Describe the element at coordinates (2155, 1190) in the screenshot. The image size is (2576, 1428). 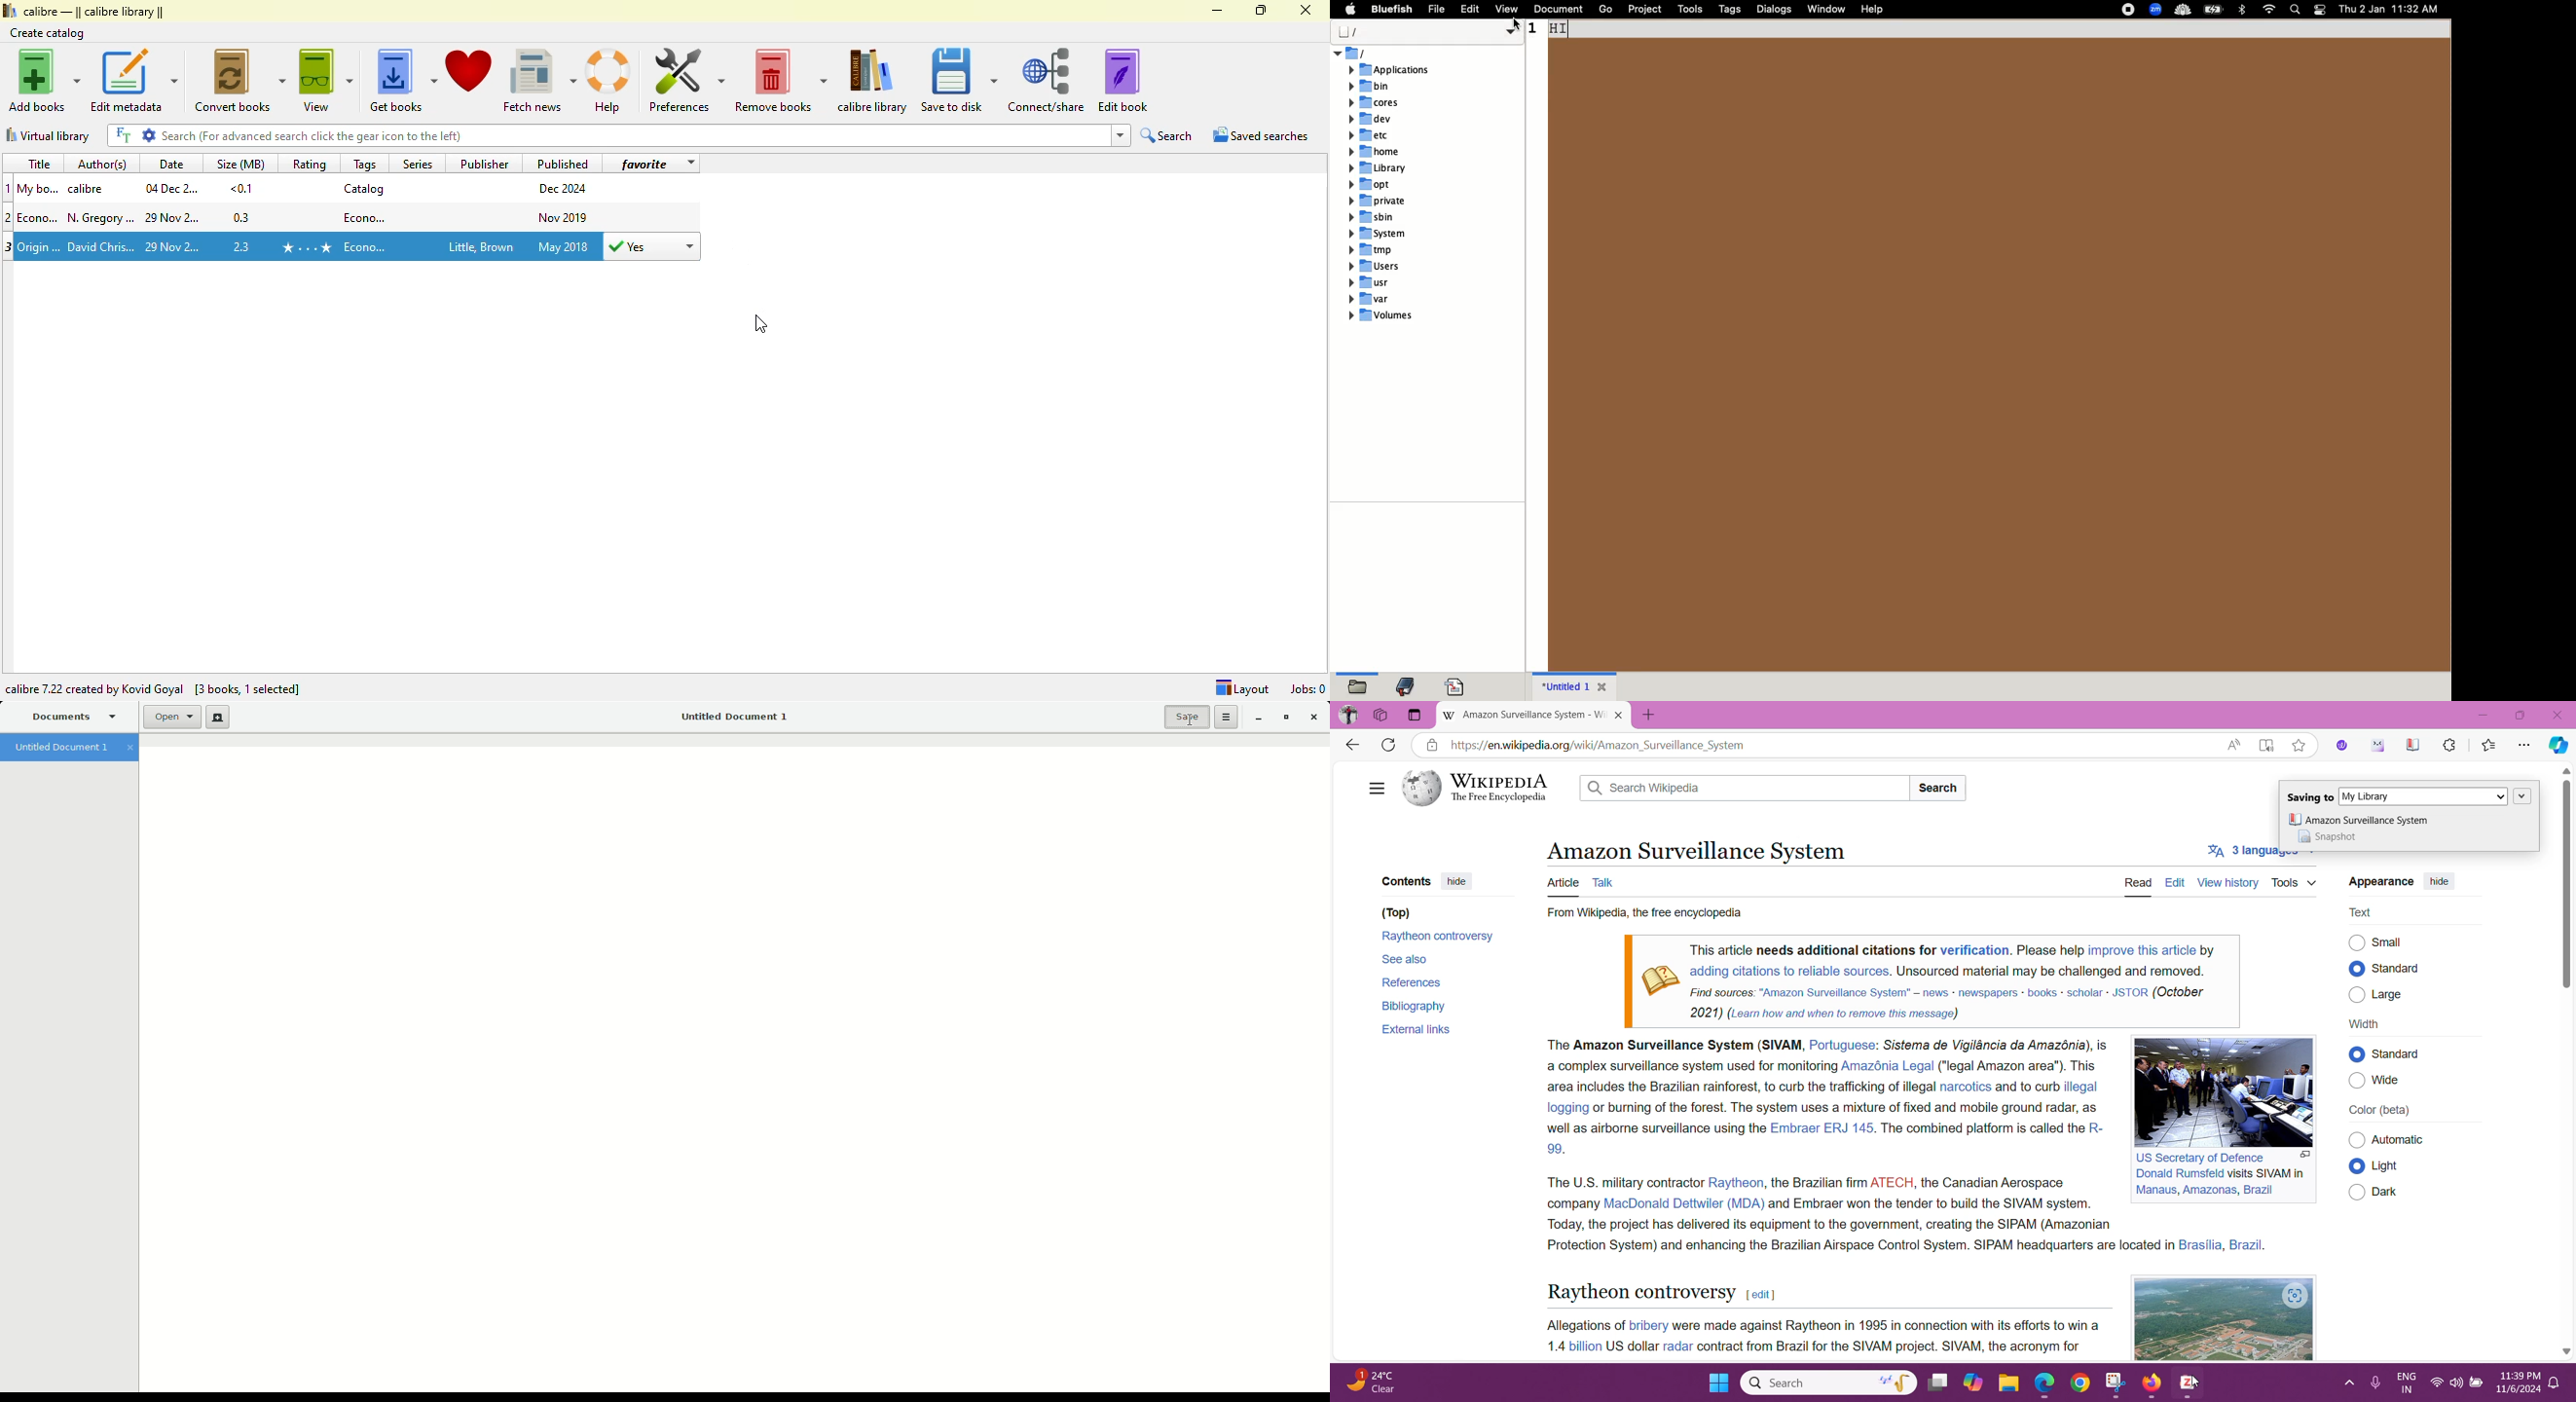
I see `Manaus` at that location.